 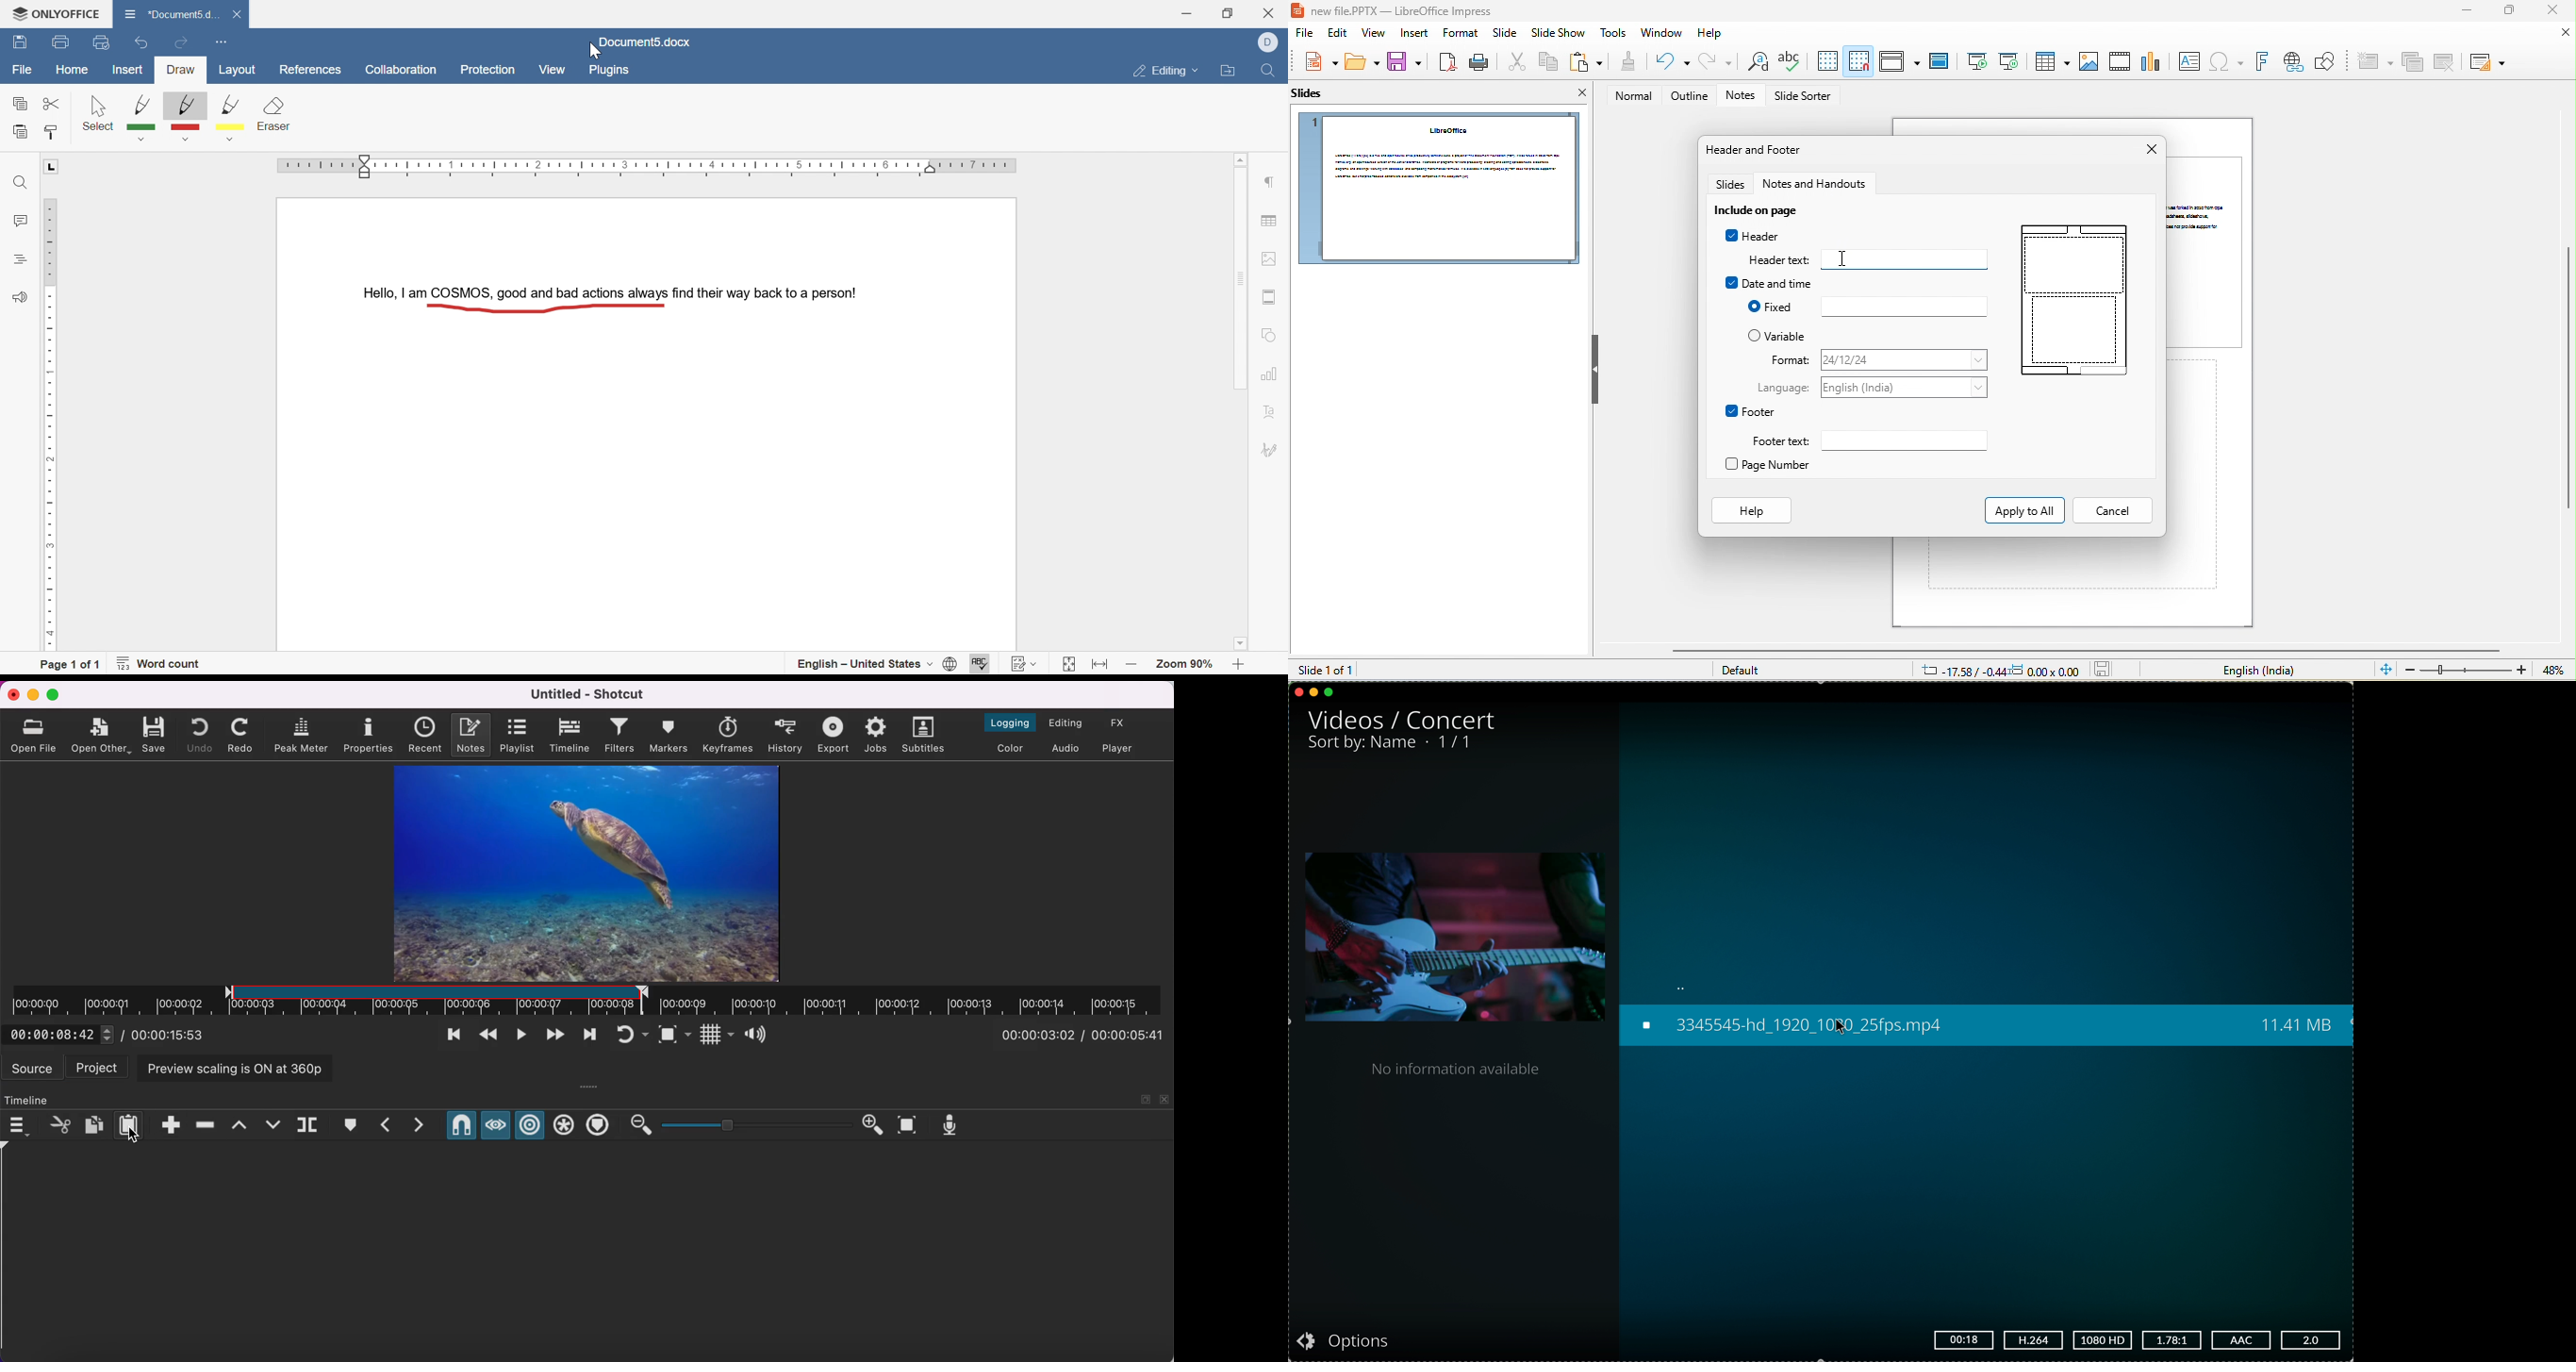 What do you see at coordinates (21, 132) in the screenshot?
I see `paste` at bounding box center [21, 132].